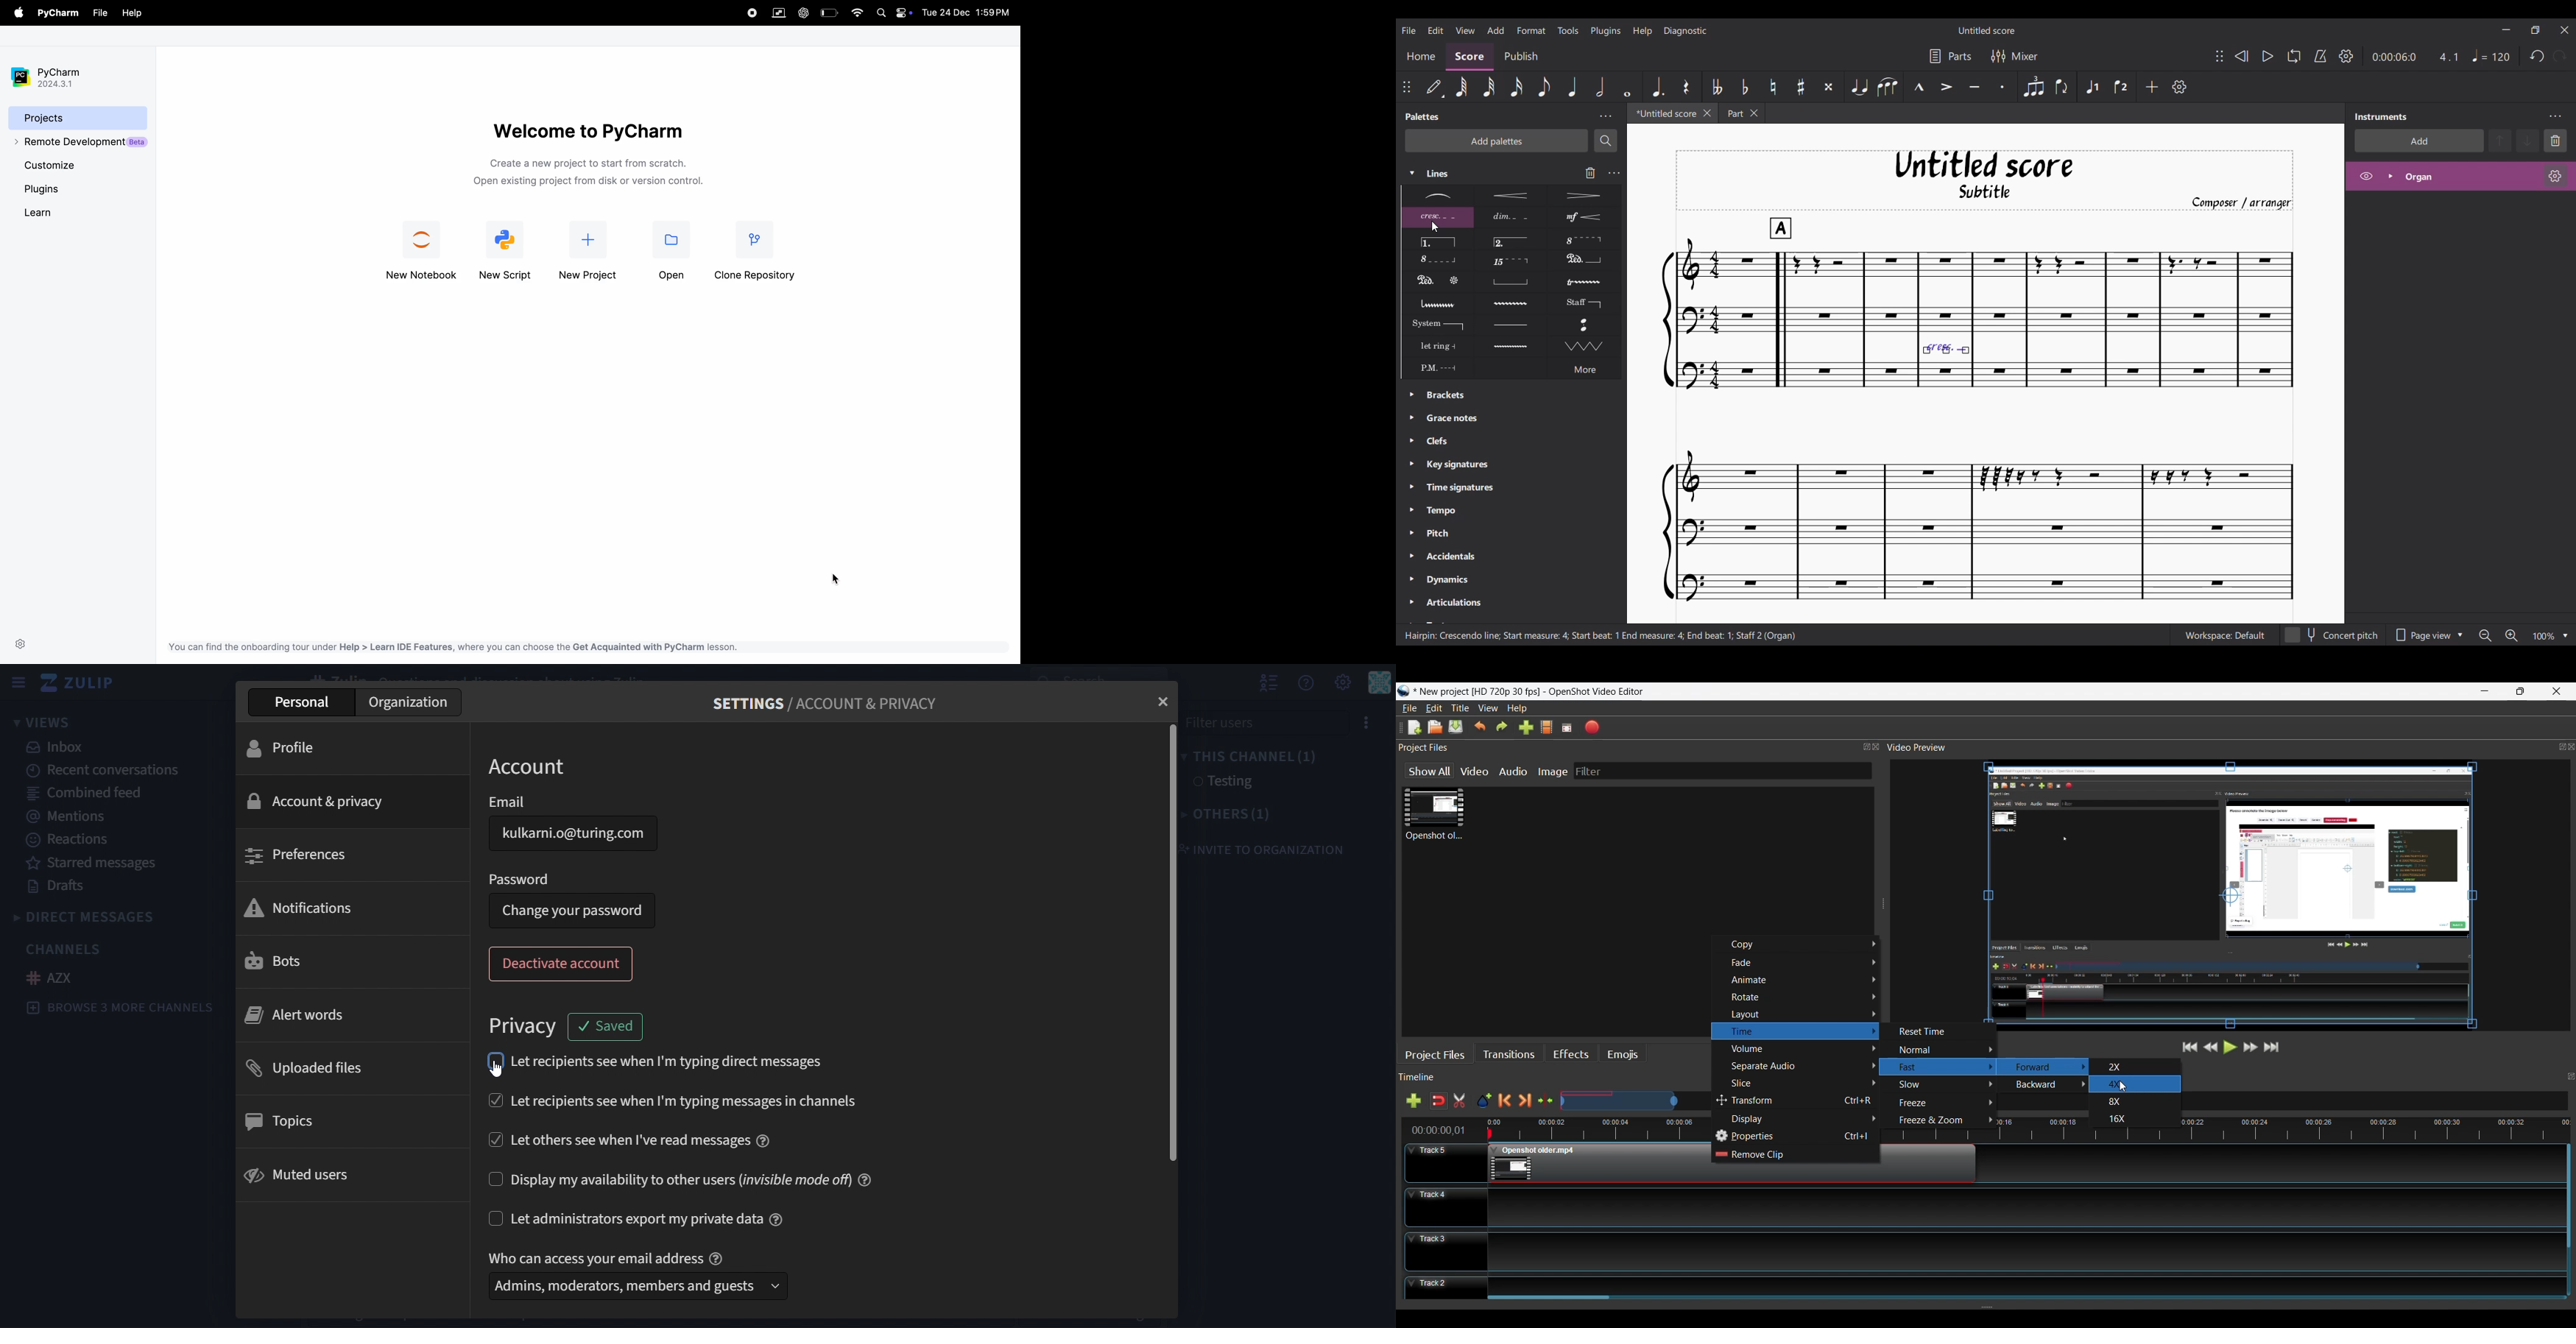 The image size is (2576, 1344). What do you see at coordinates (657, 1062) in the screenshot?
I see `let recipients see when I'm typing direct messages` at bounding box center [657, 1062].